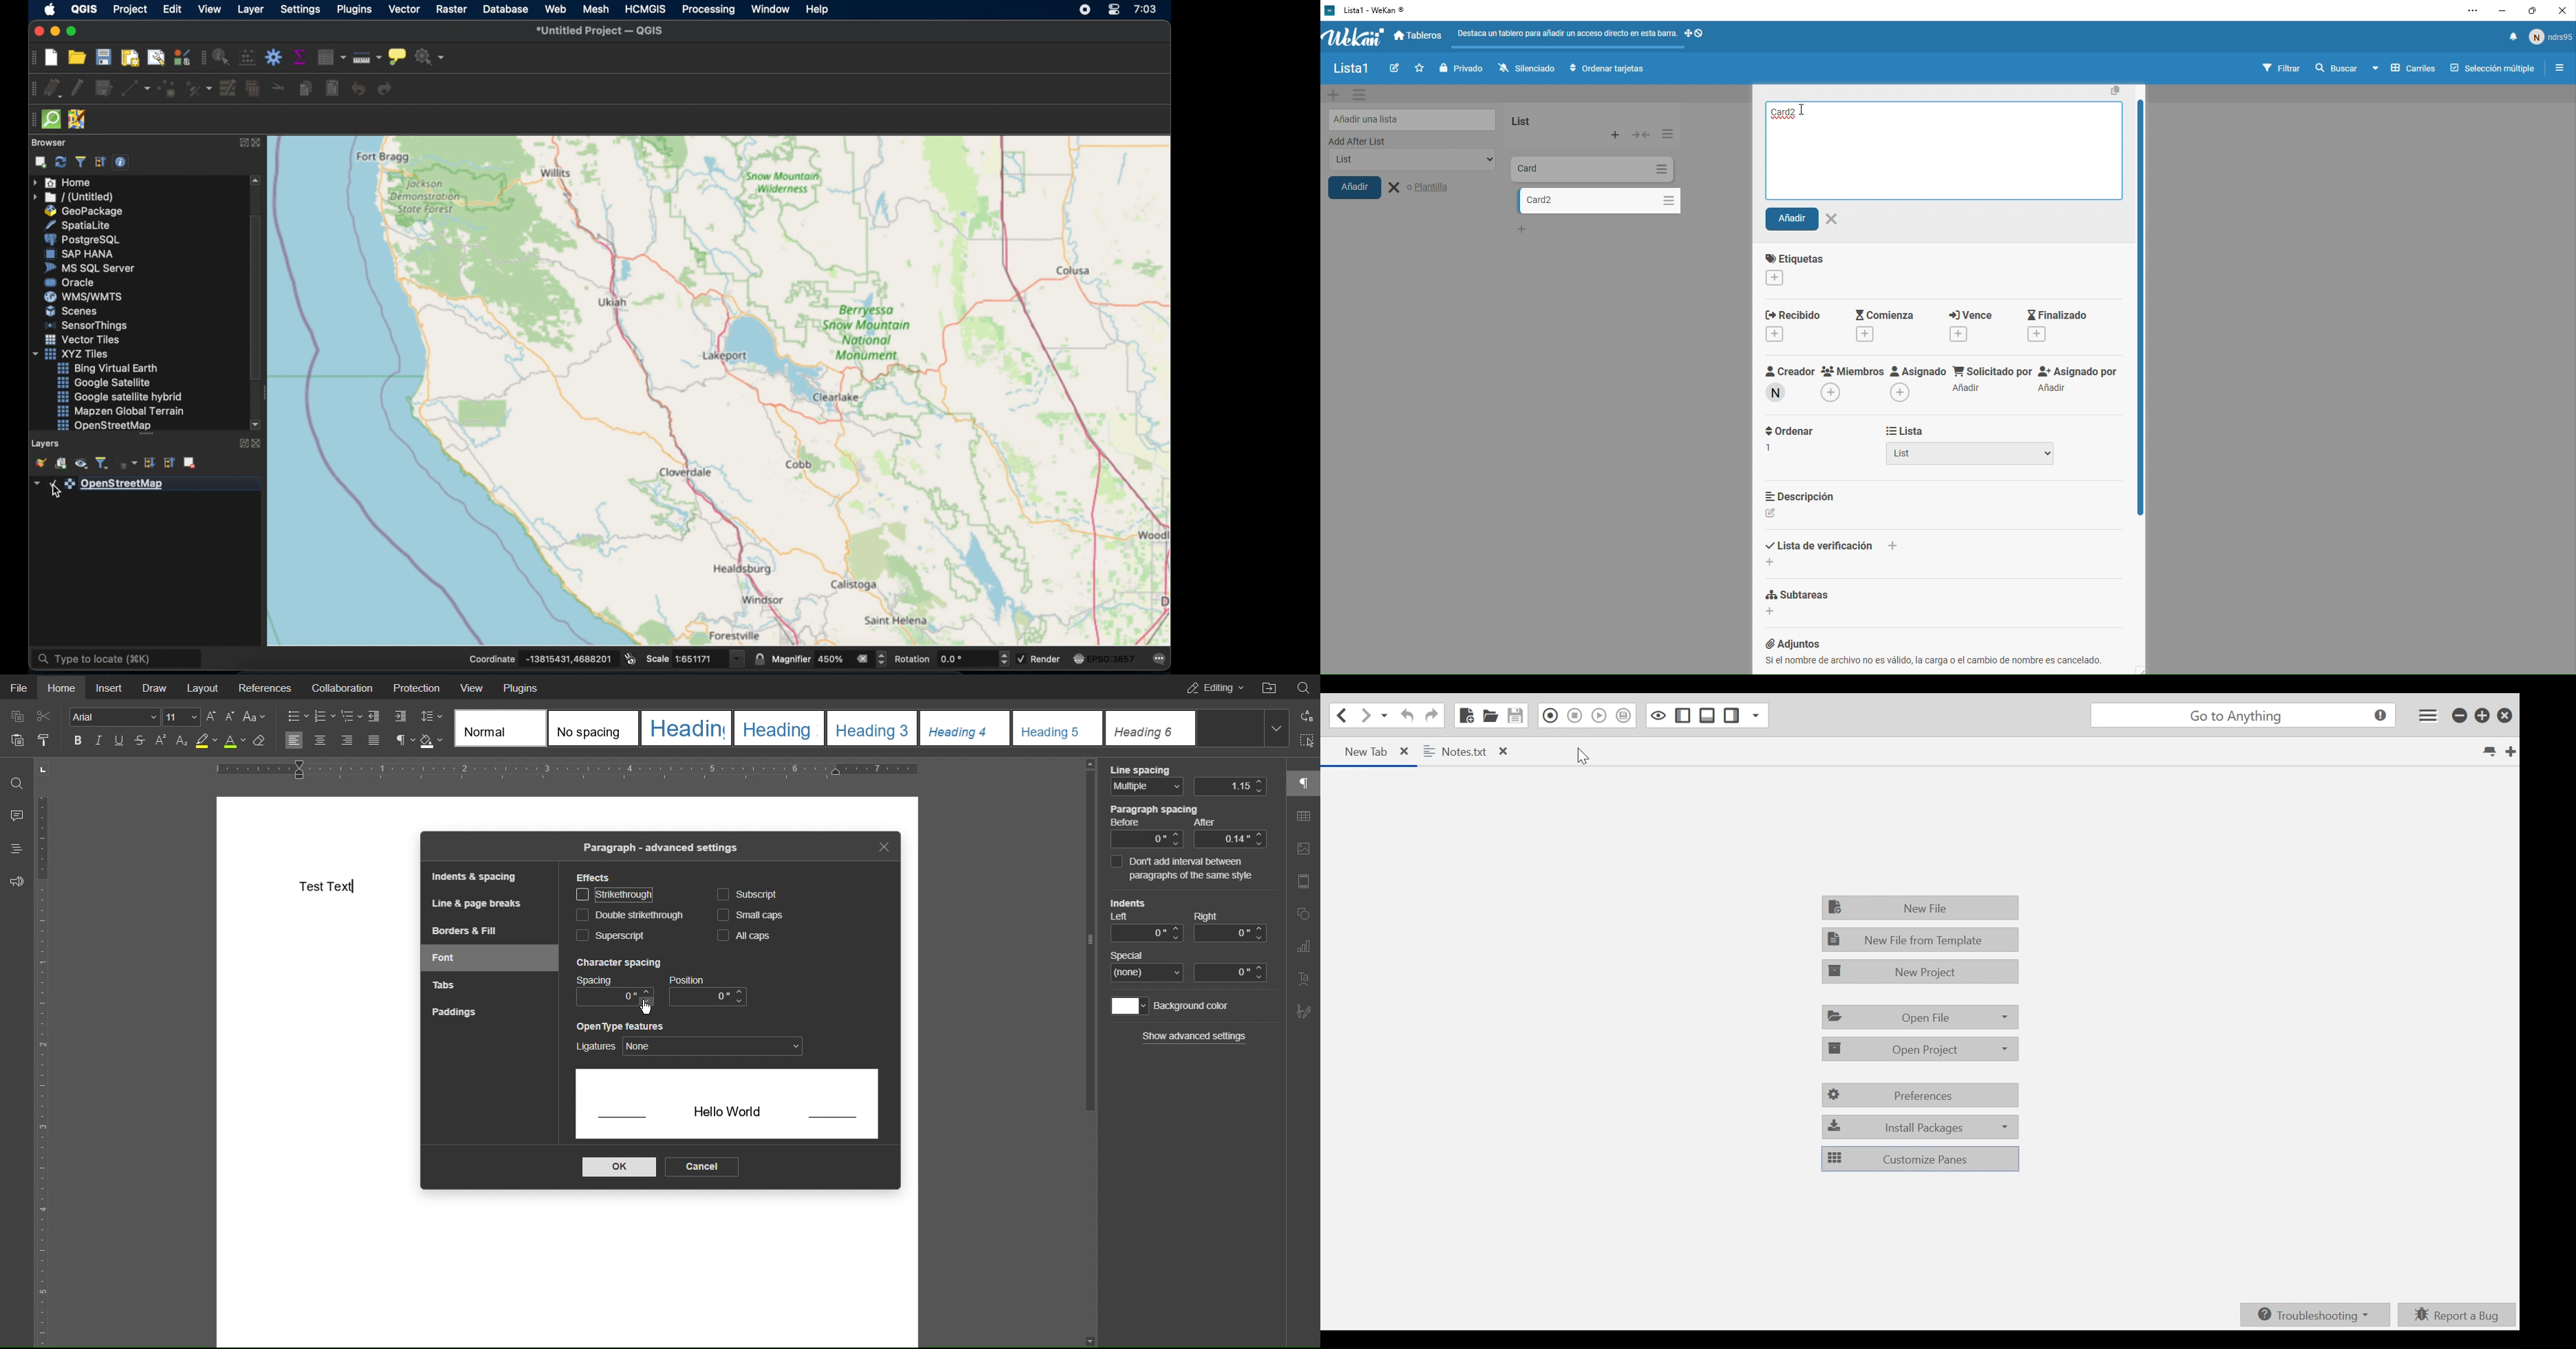 Image resolution: width=2576 pixels, height=1372 pixels. What do you see at coordinates (103, 89) in the screenshot?
I see `save layer. edits` at bounding box center [103, 89].